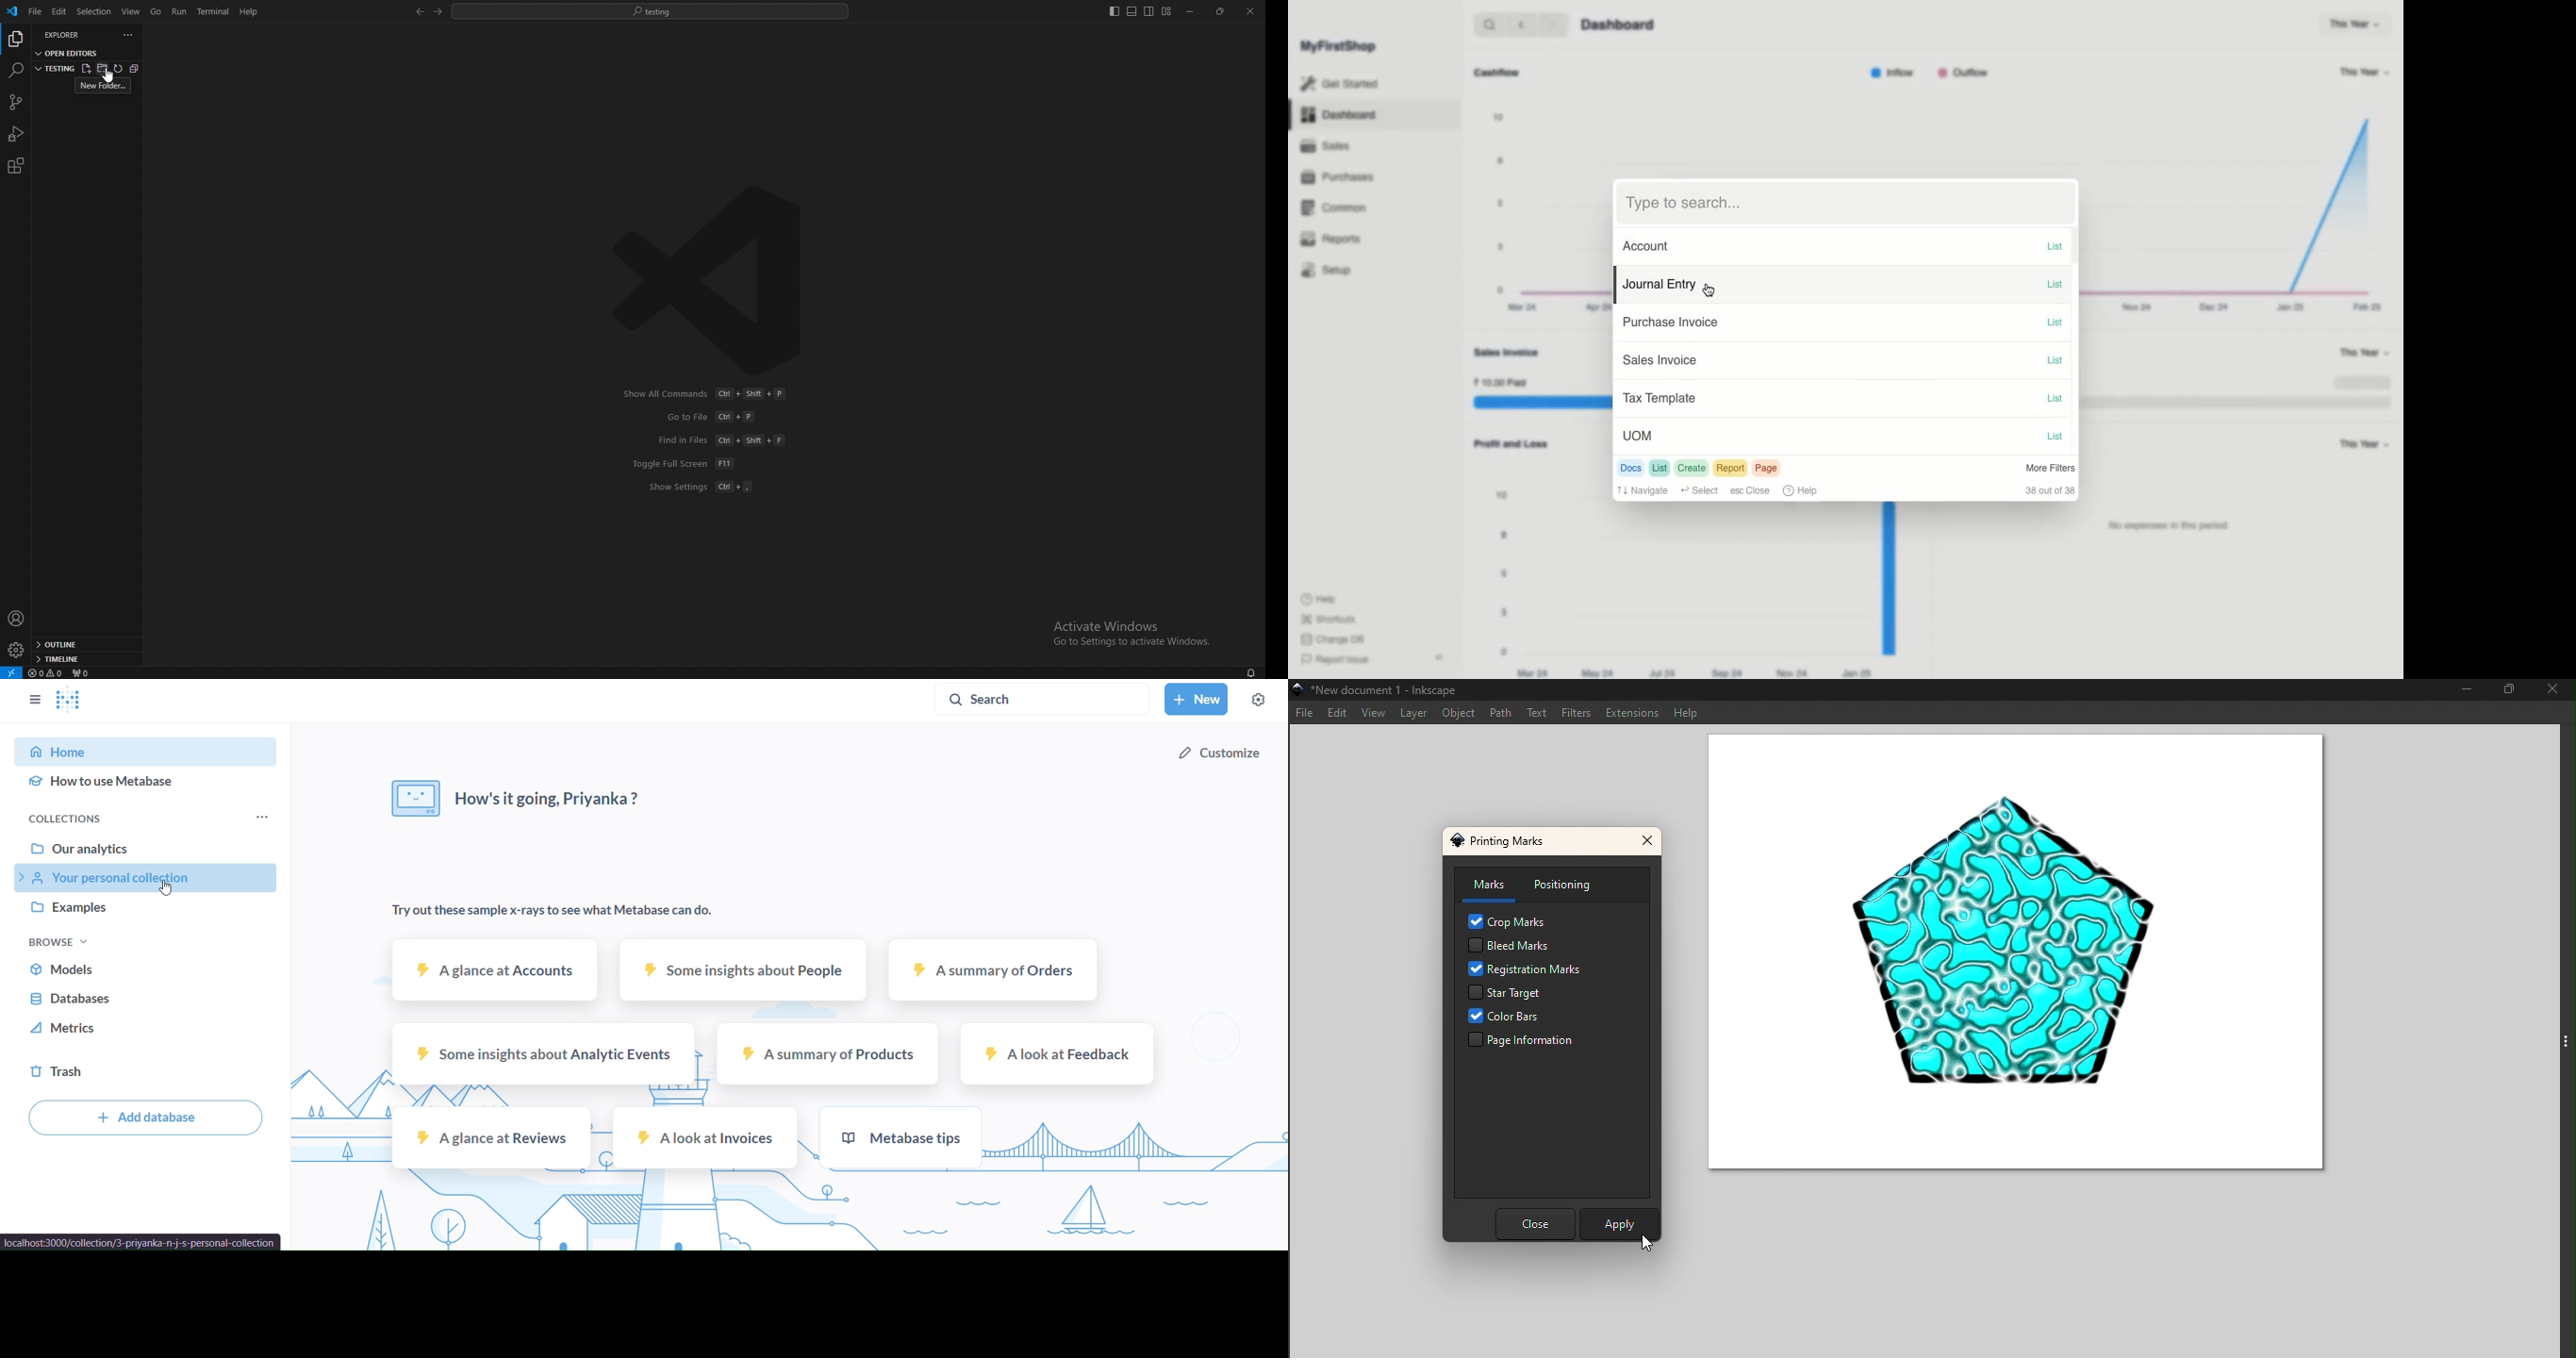  Describe the element at coordinates (2140, 307) in the screenshot. I see `Nov 24` at that location.